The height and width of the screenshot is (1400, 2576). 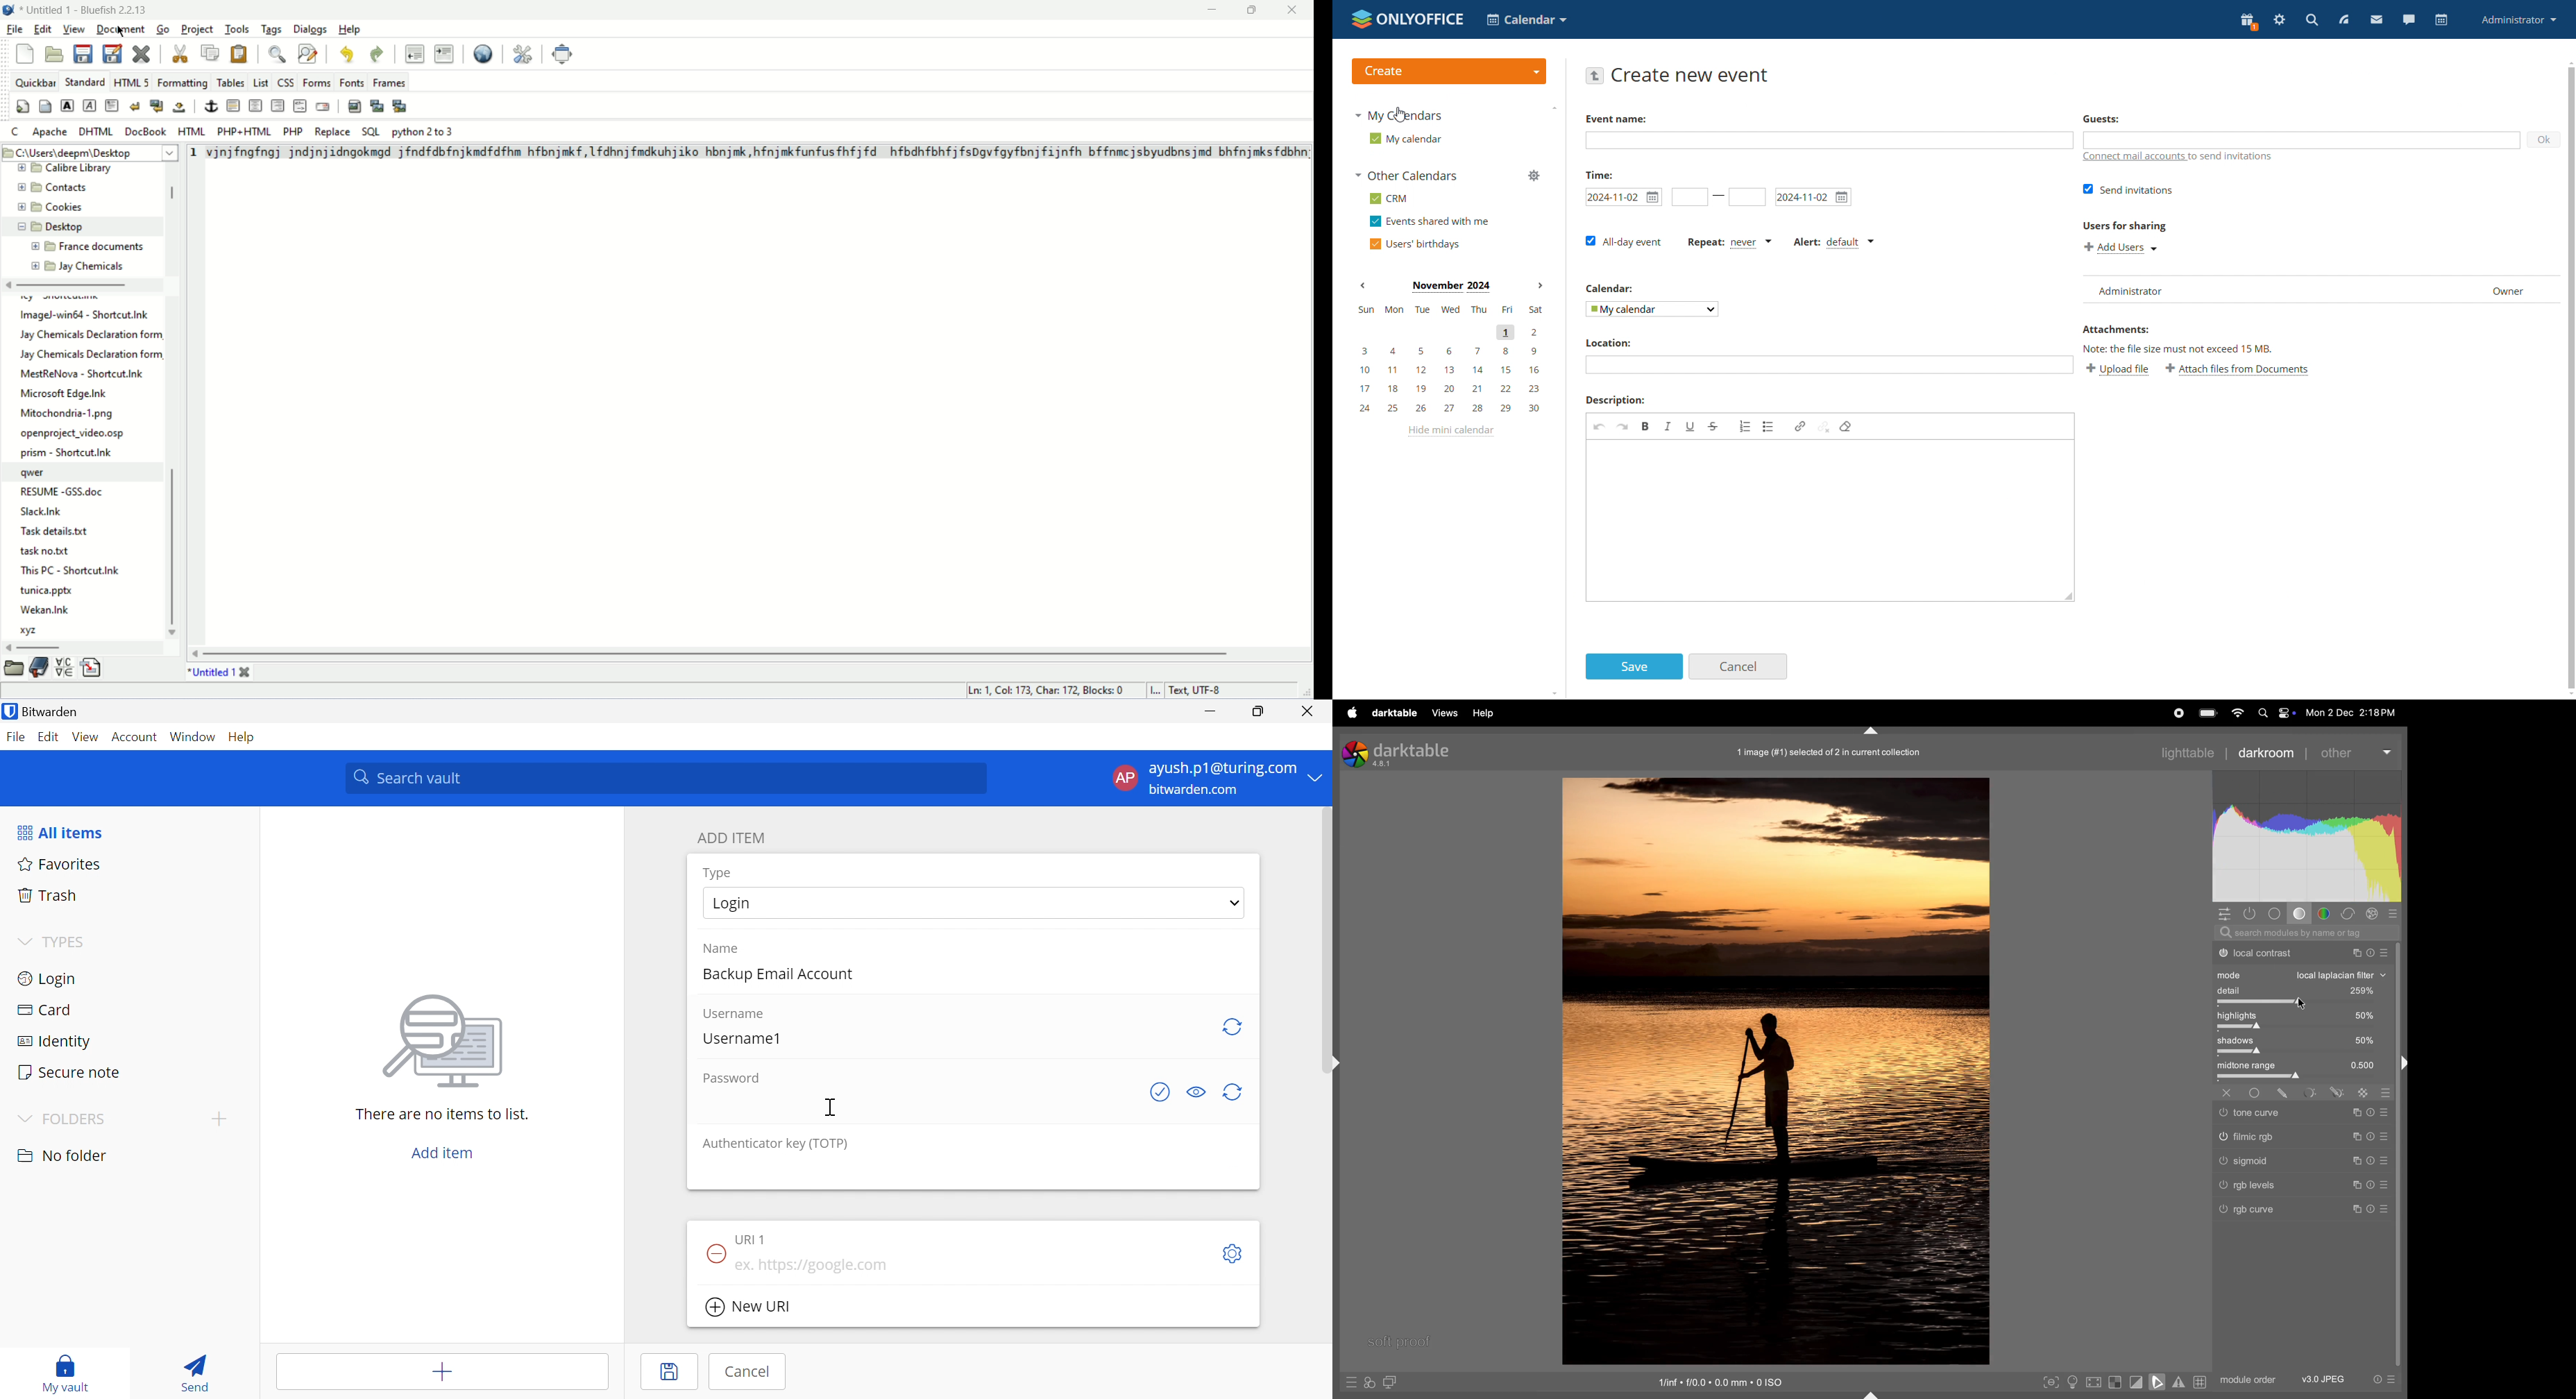 I want to click on Cancel, so click(x=748, y=1372).